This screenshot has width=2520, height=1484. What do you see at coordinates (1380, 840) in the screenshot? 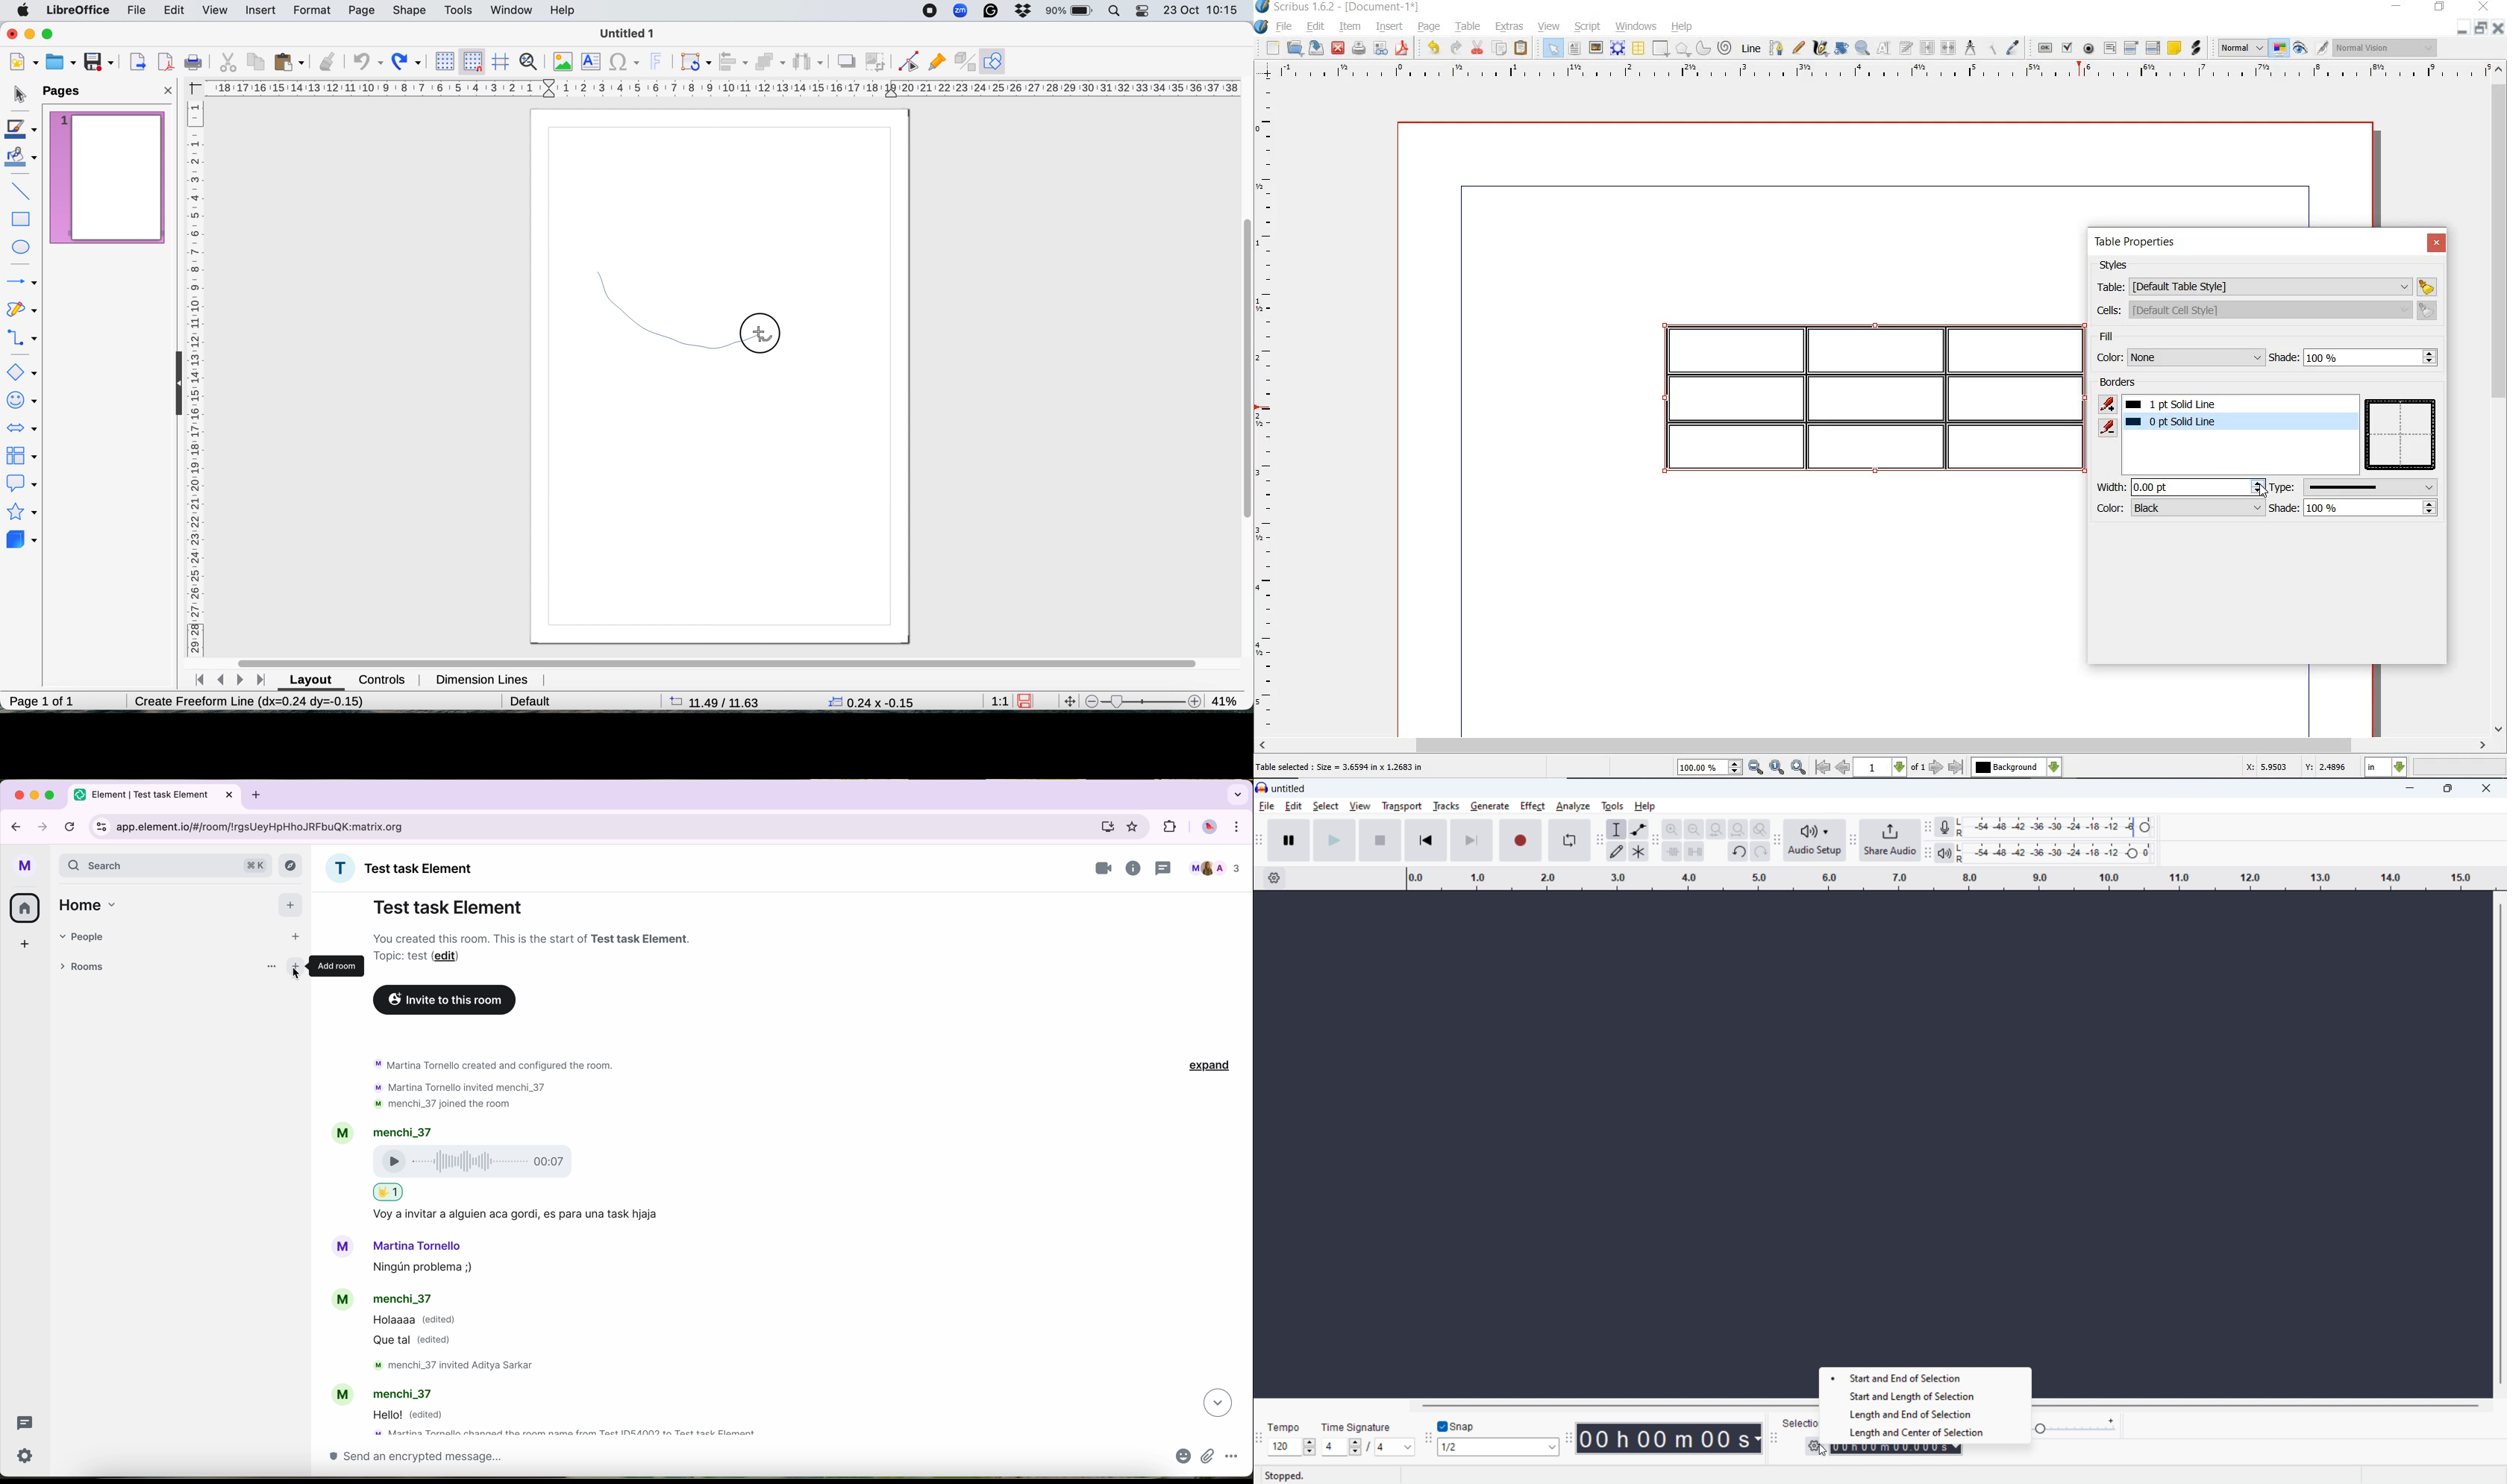
I see `stop` at bounding box center [1380, 840].